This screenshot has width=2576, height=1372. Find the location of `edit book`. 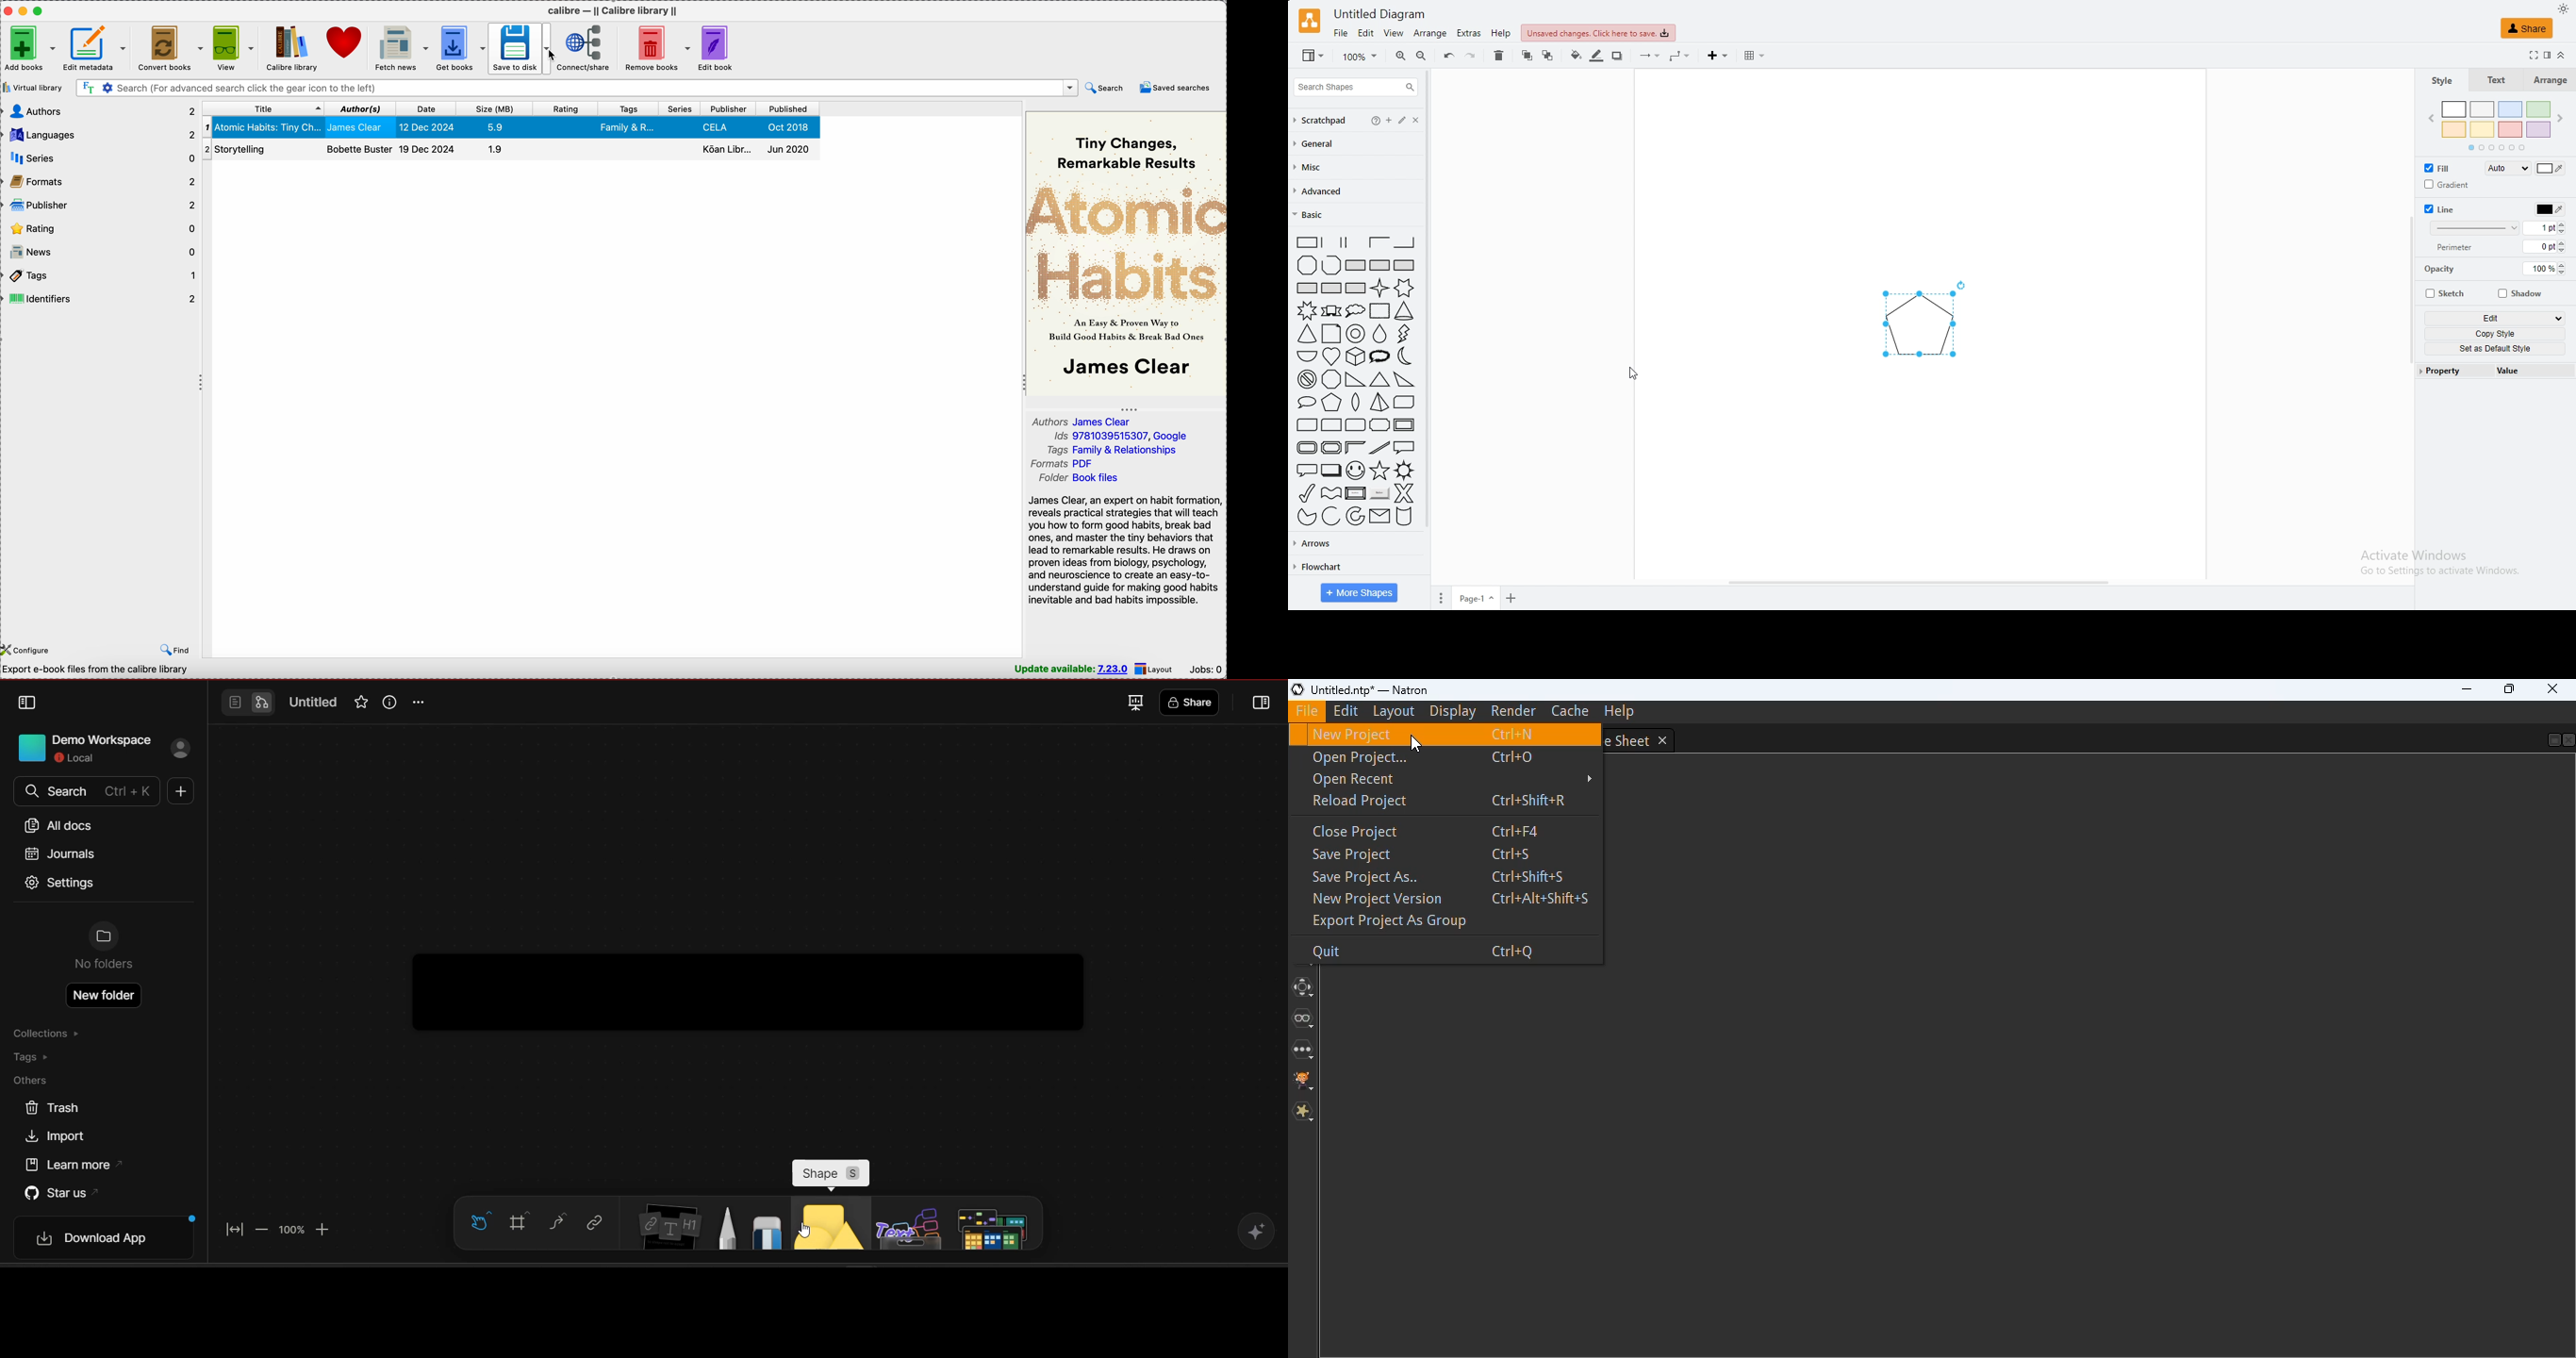

edit book is located at coordinates (719, 46).